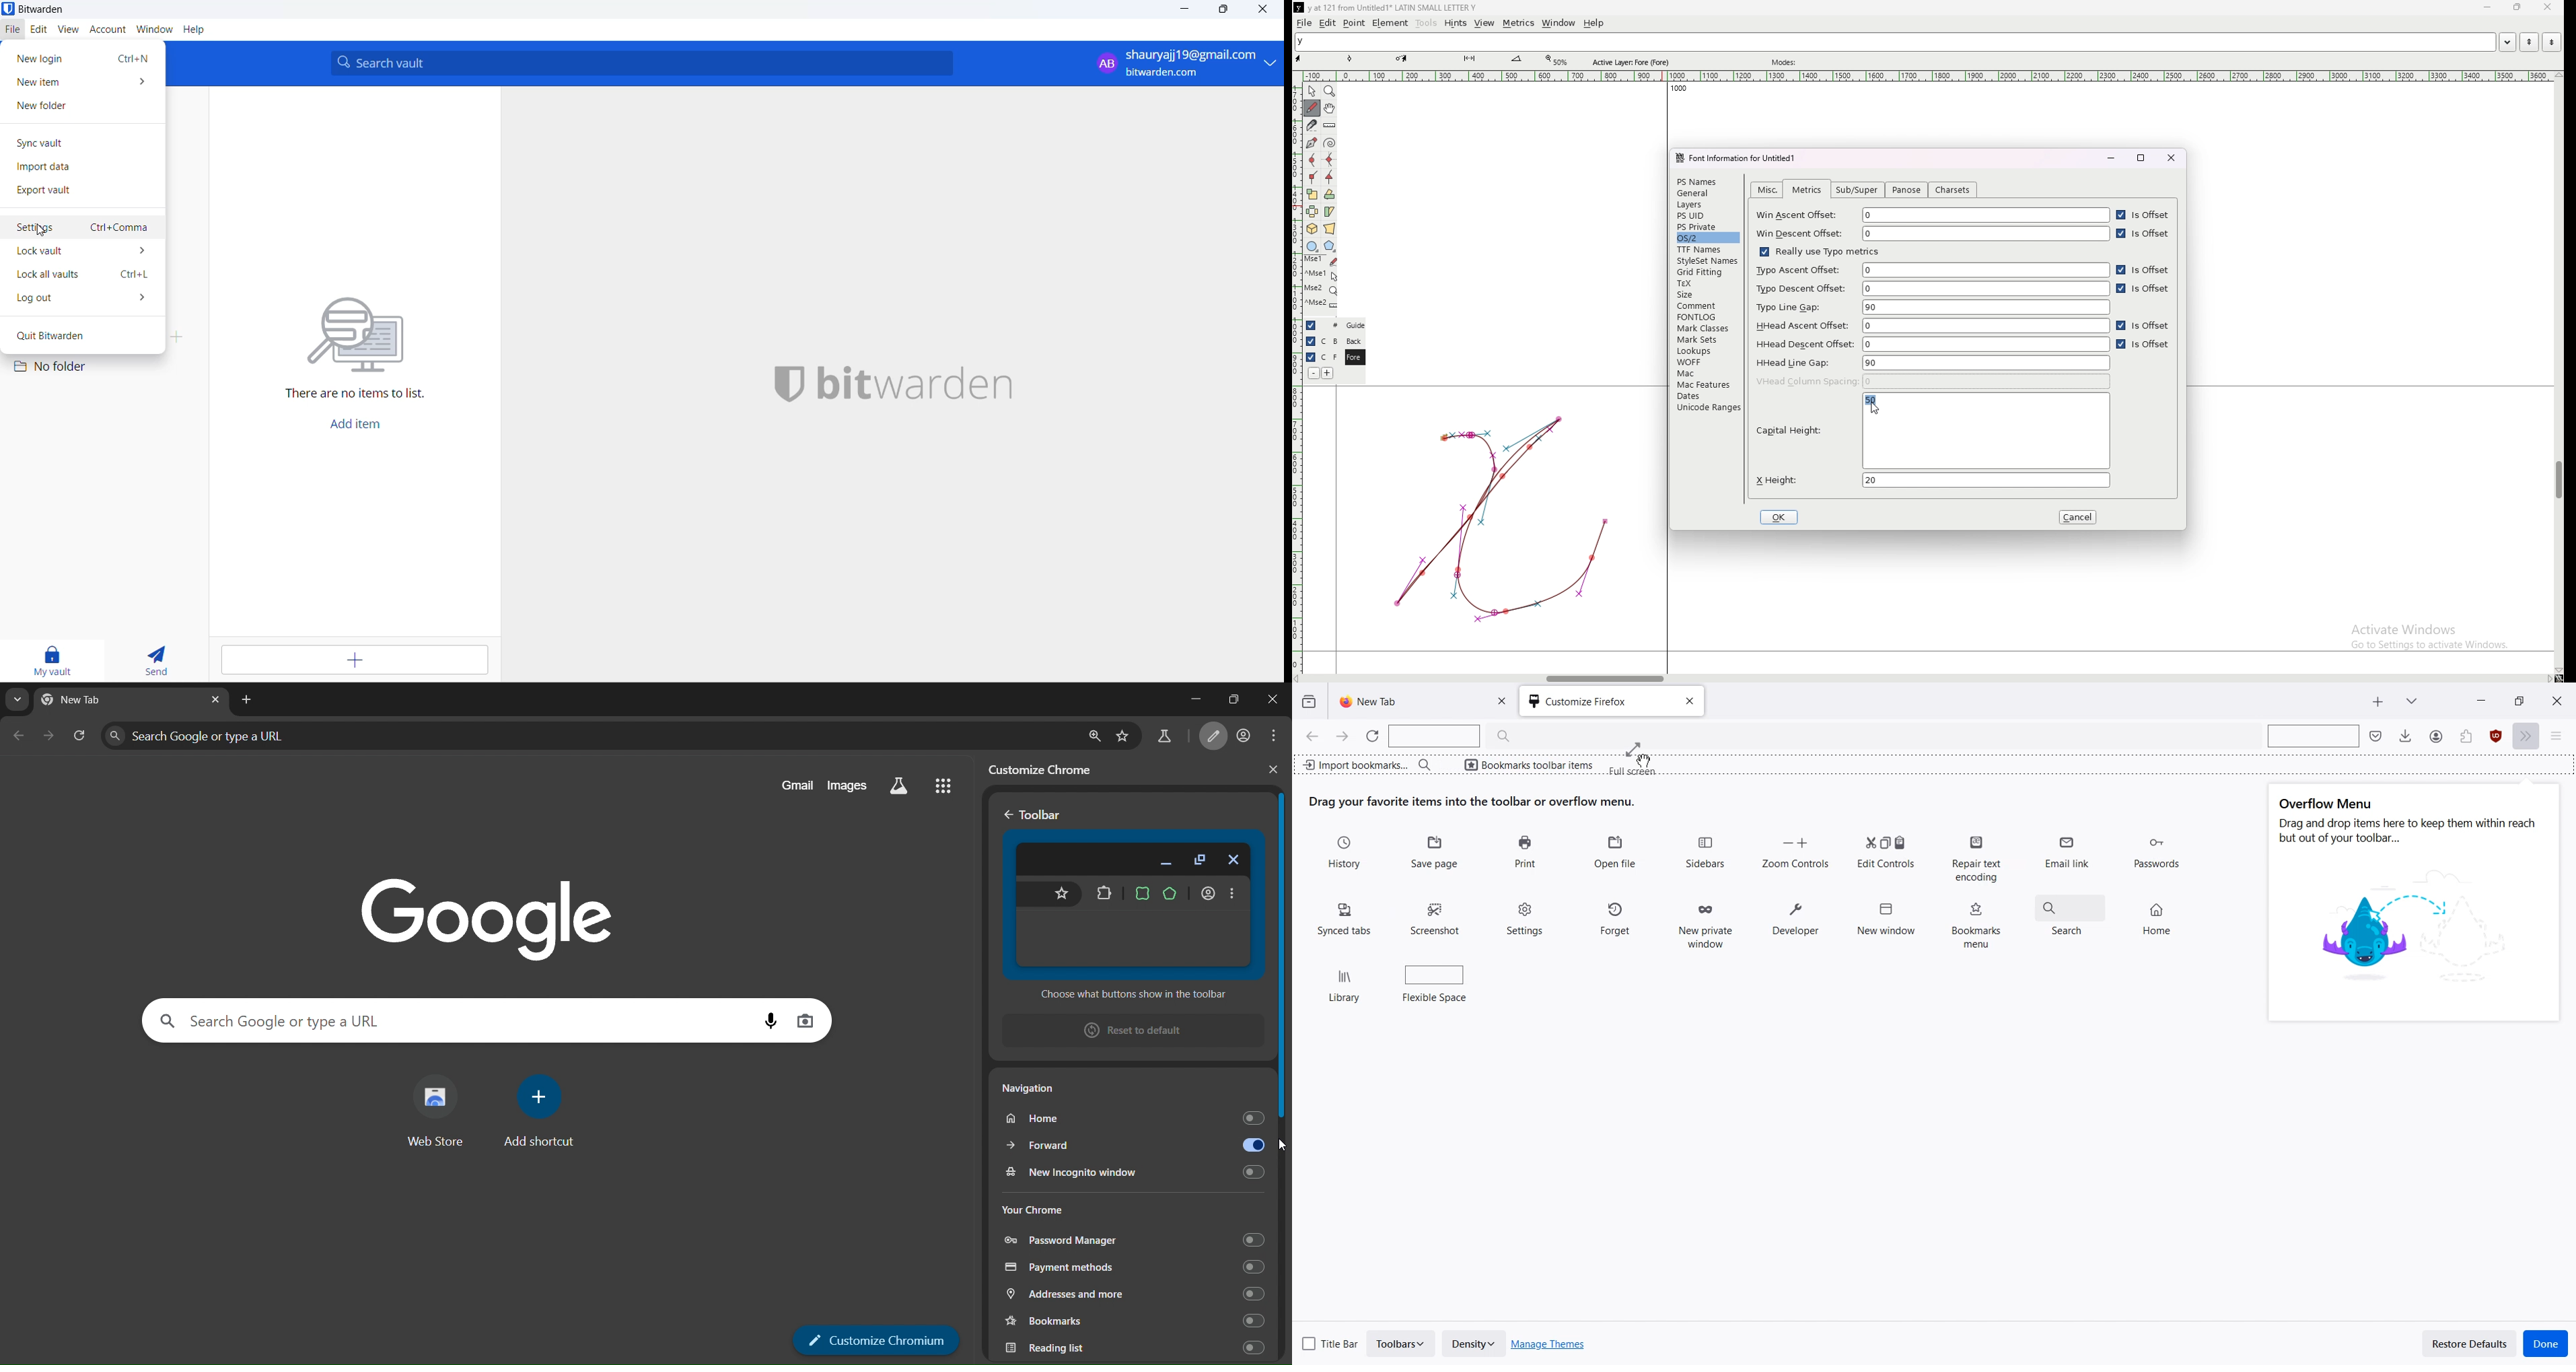  I want to click on typo ascent offset 0, so click(1931, 270).